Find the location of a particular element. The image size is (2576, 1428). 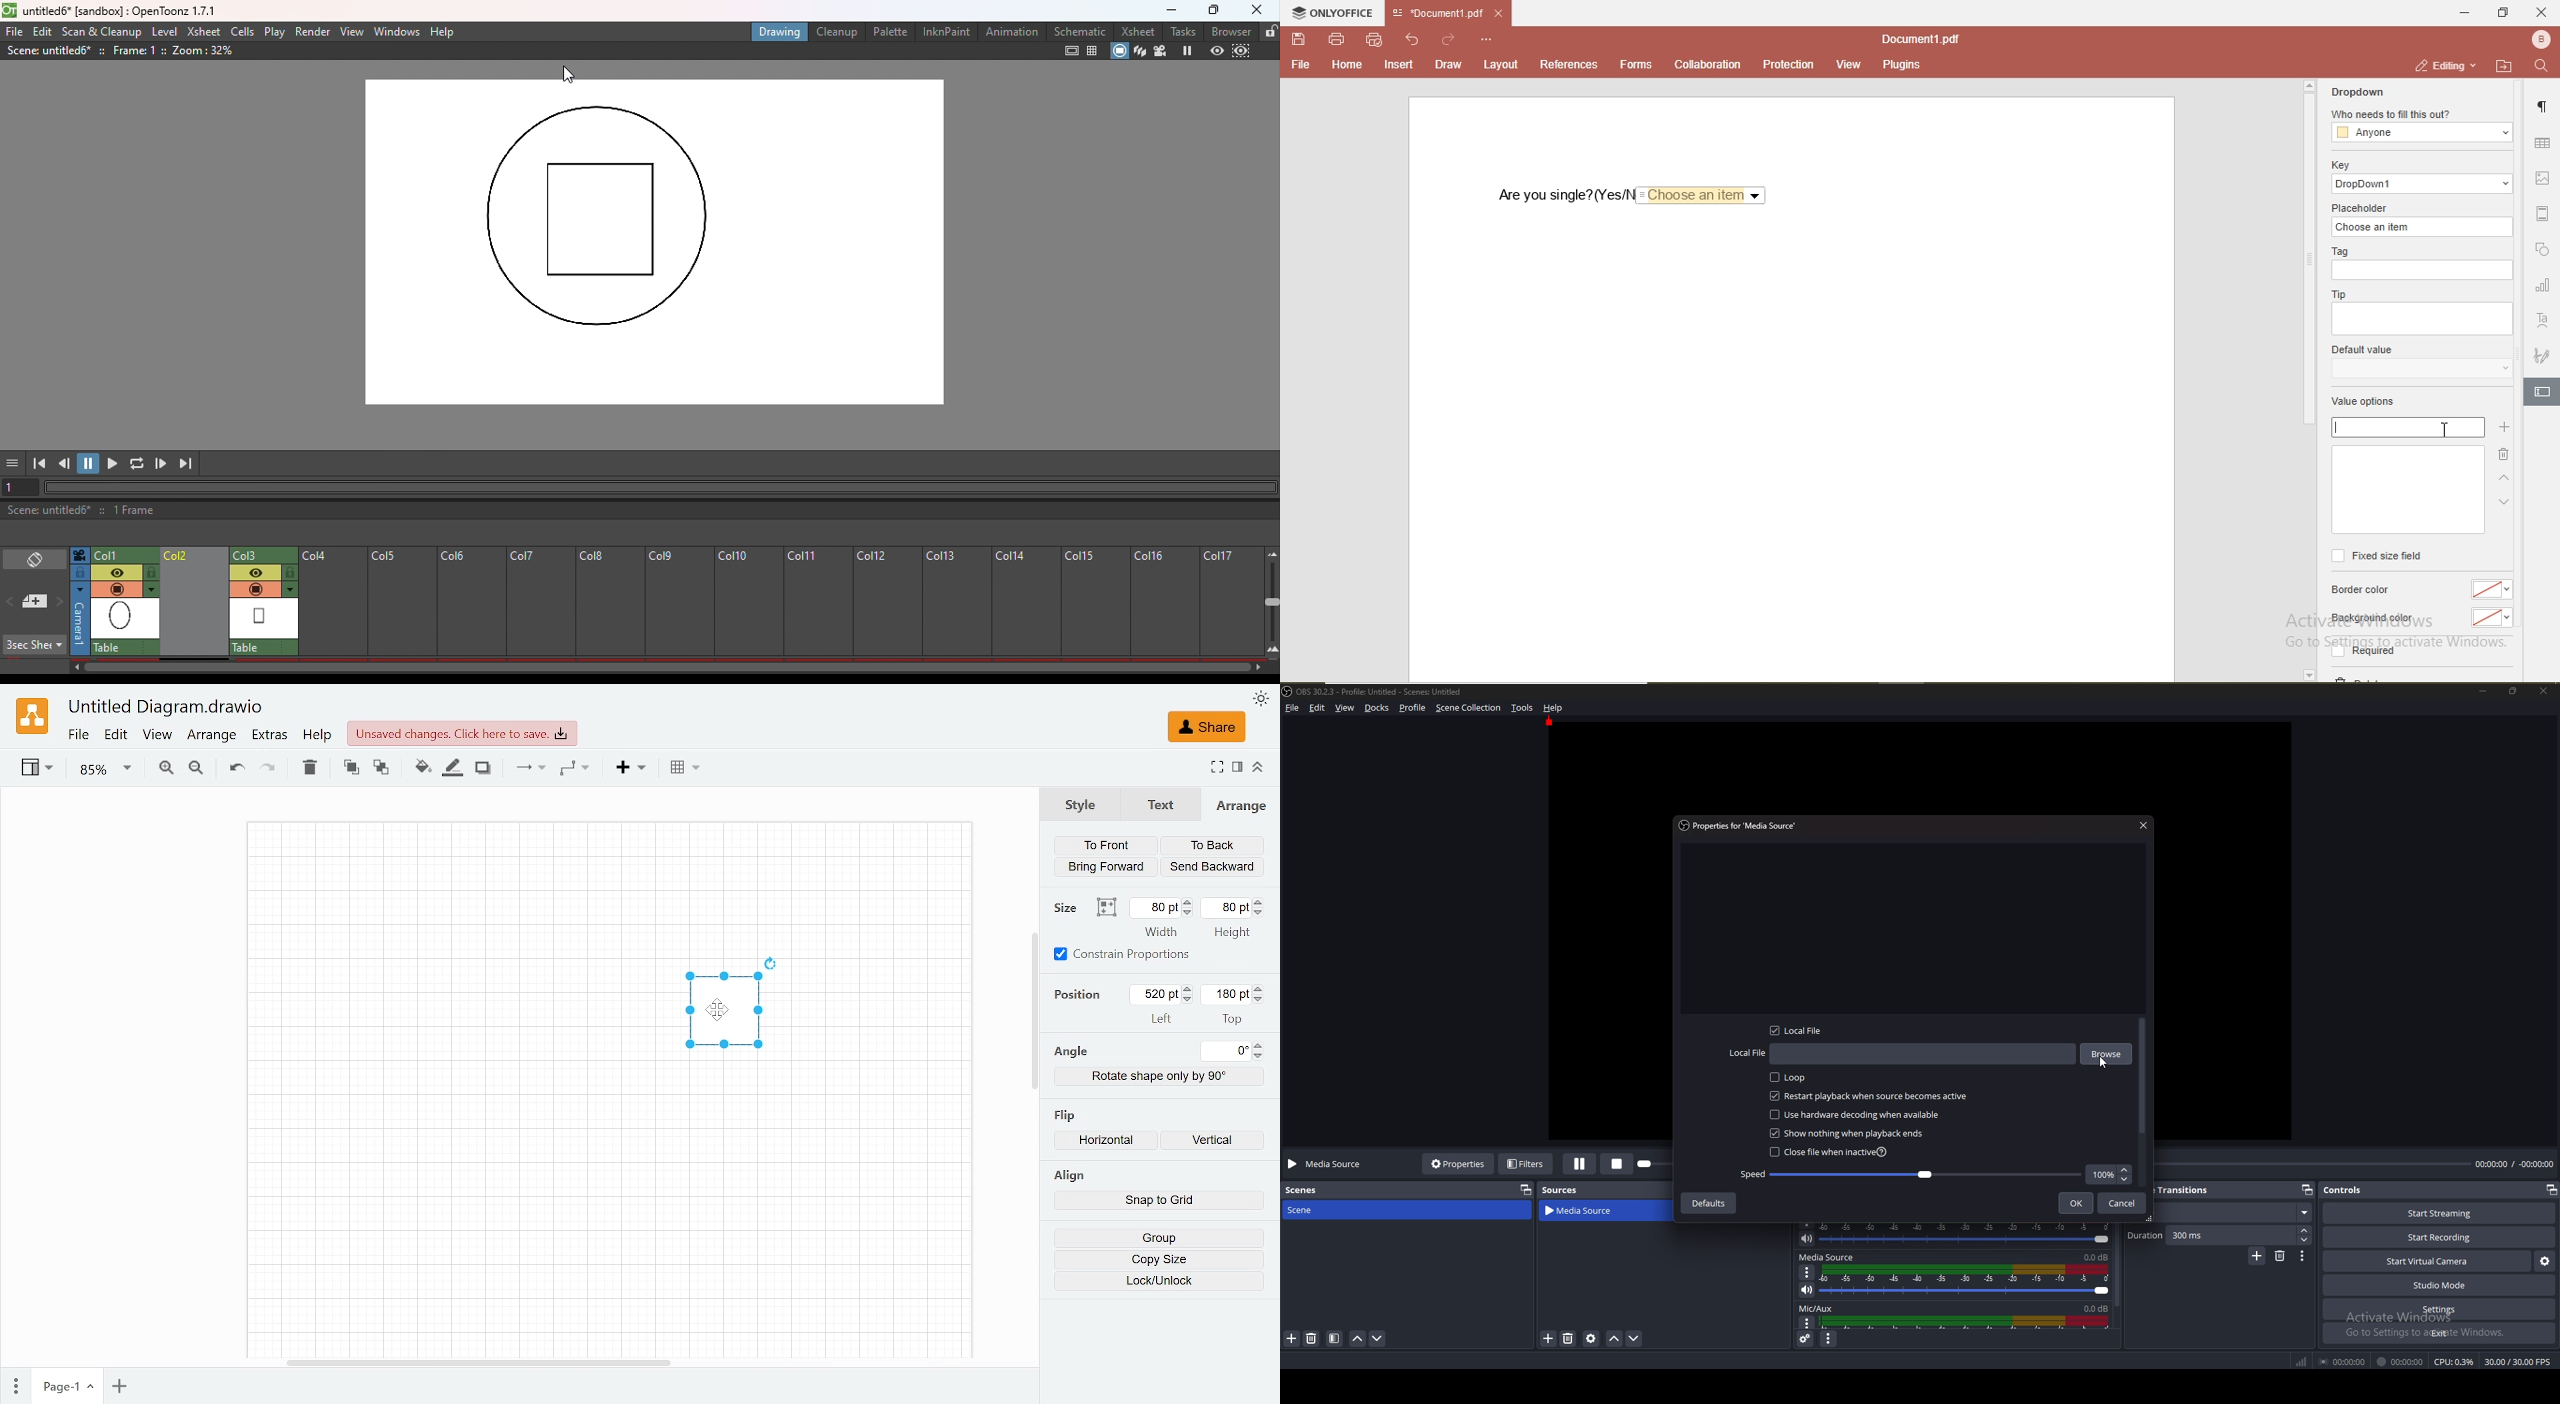

Advanced audio properties is located at coordinates (1807, 1339).